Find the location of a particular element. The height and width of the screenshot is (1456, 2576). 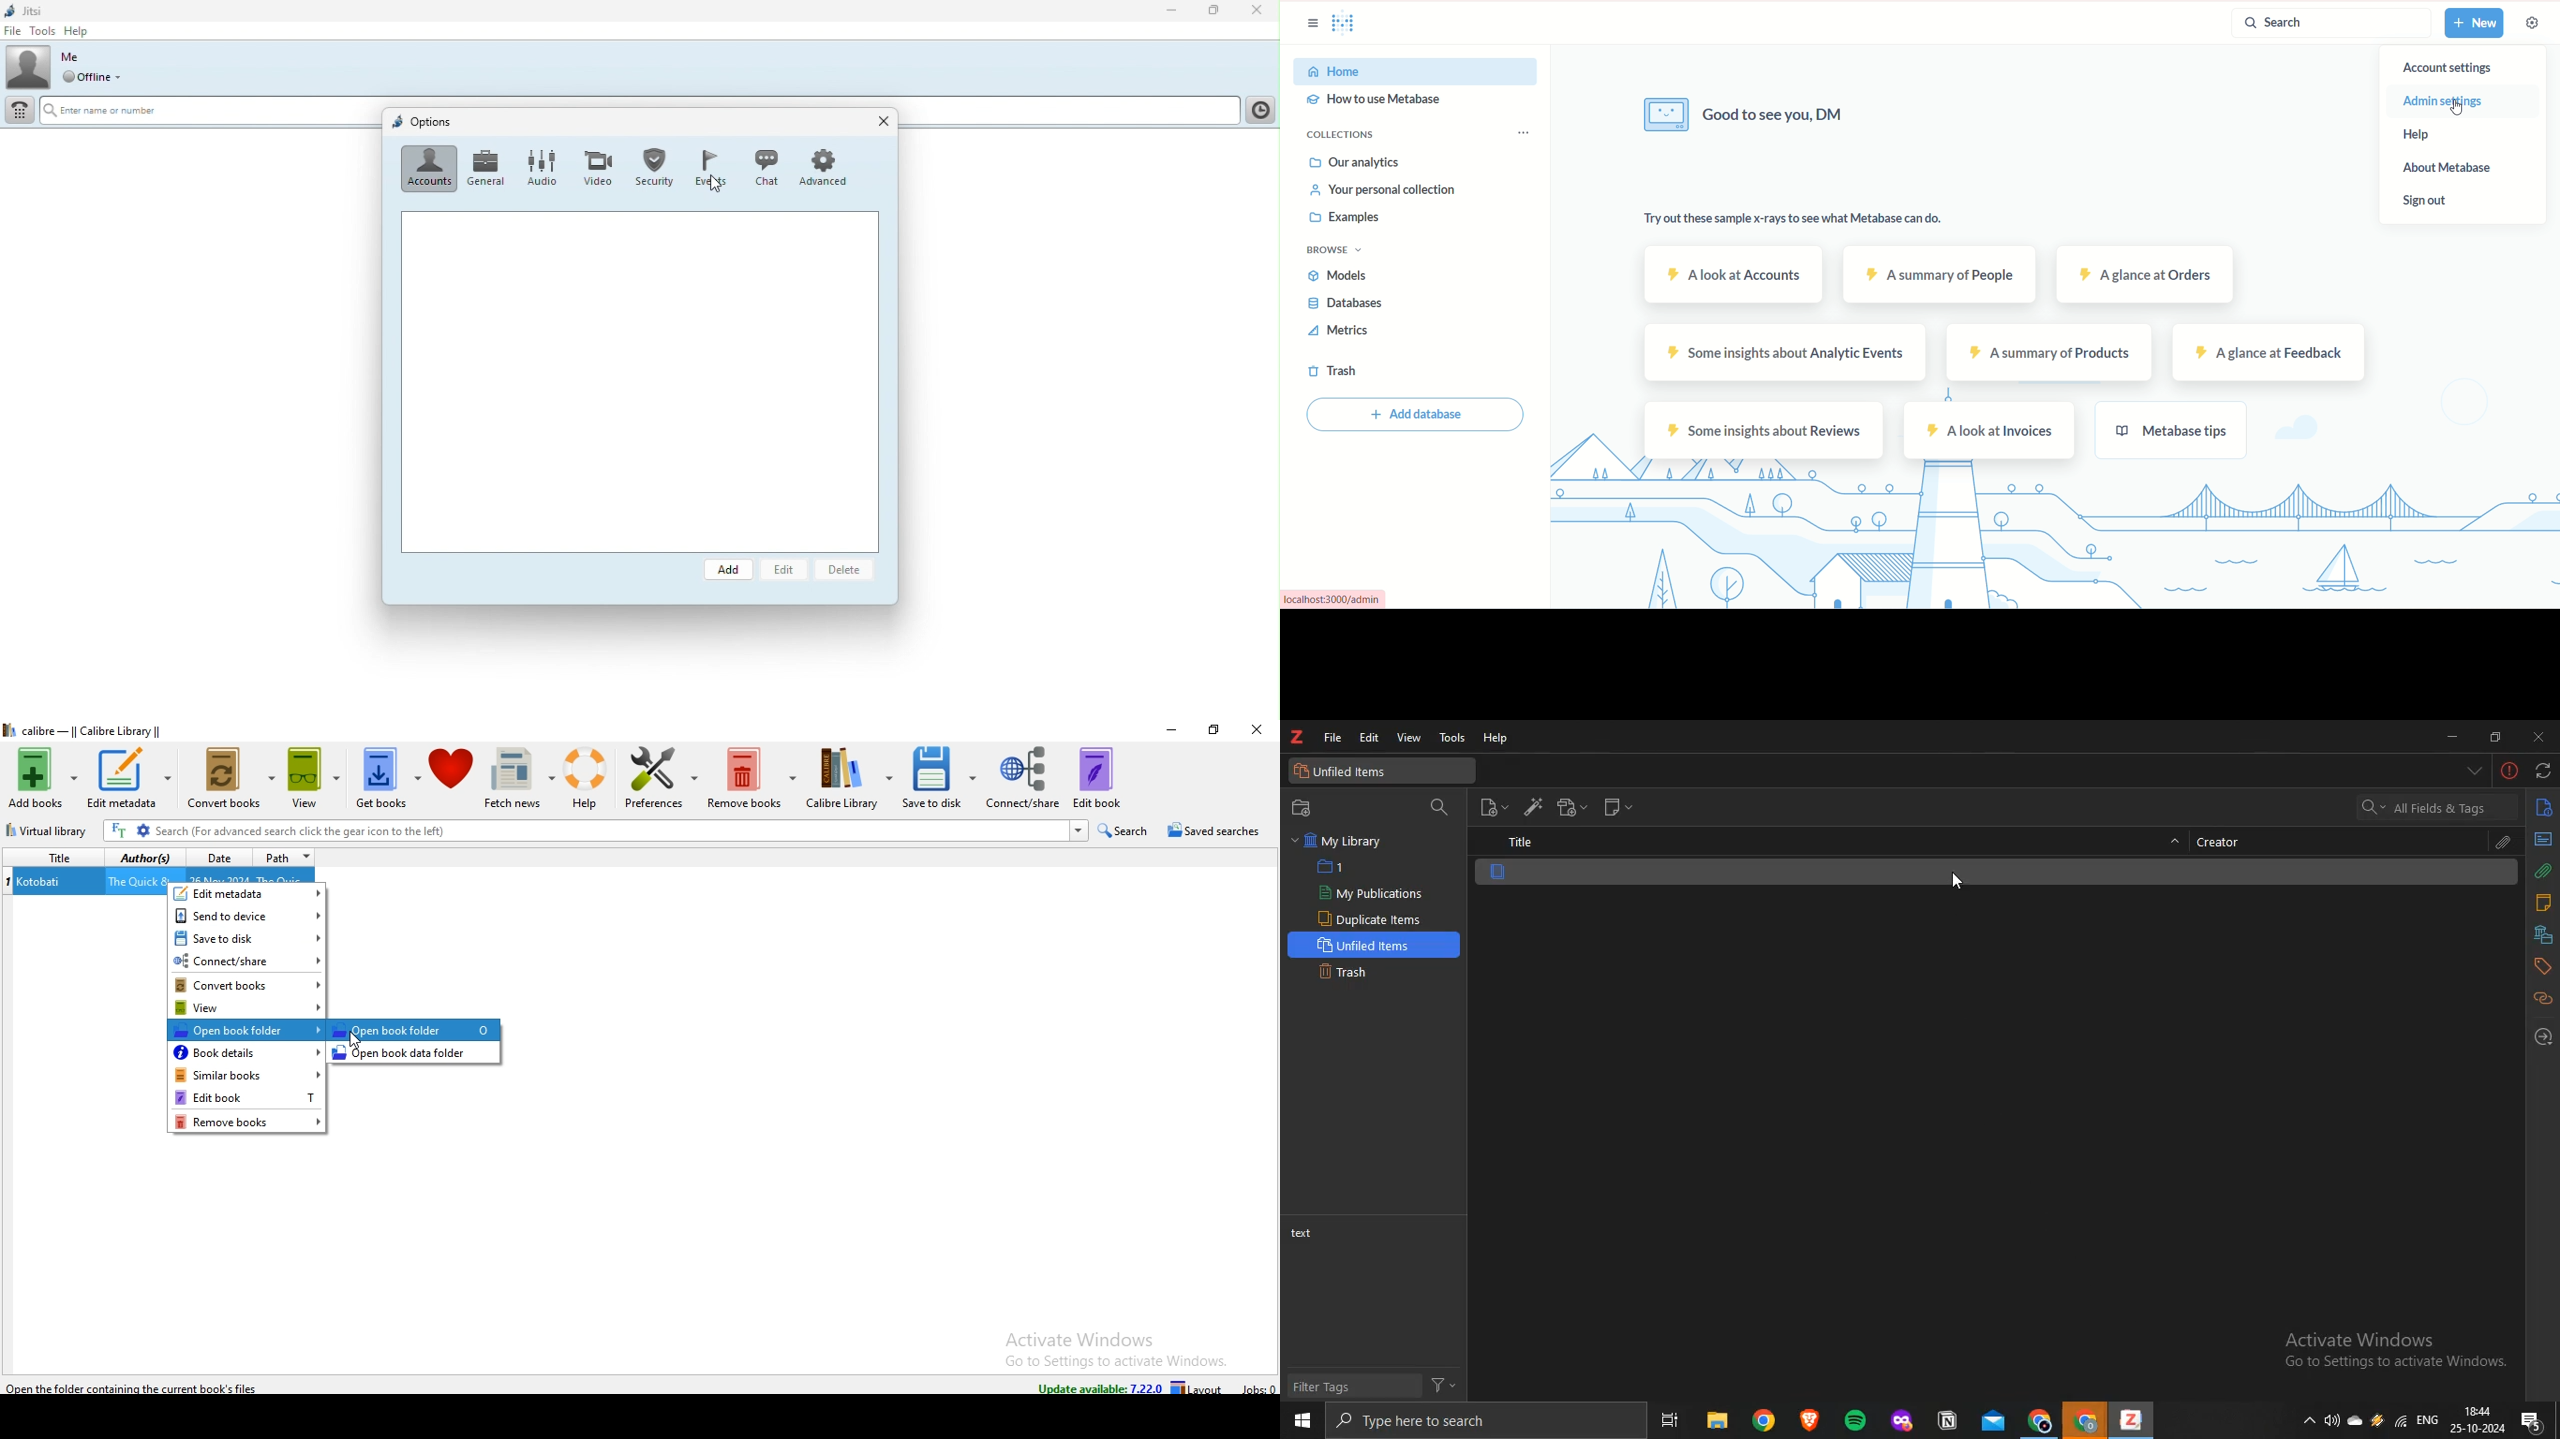

spotify is located at coordinates (1855, 1419).